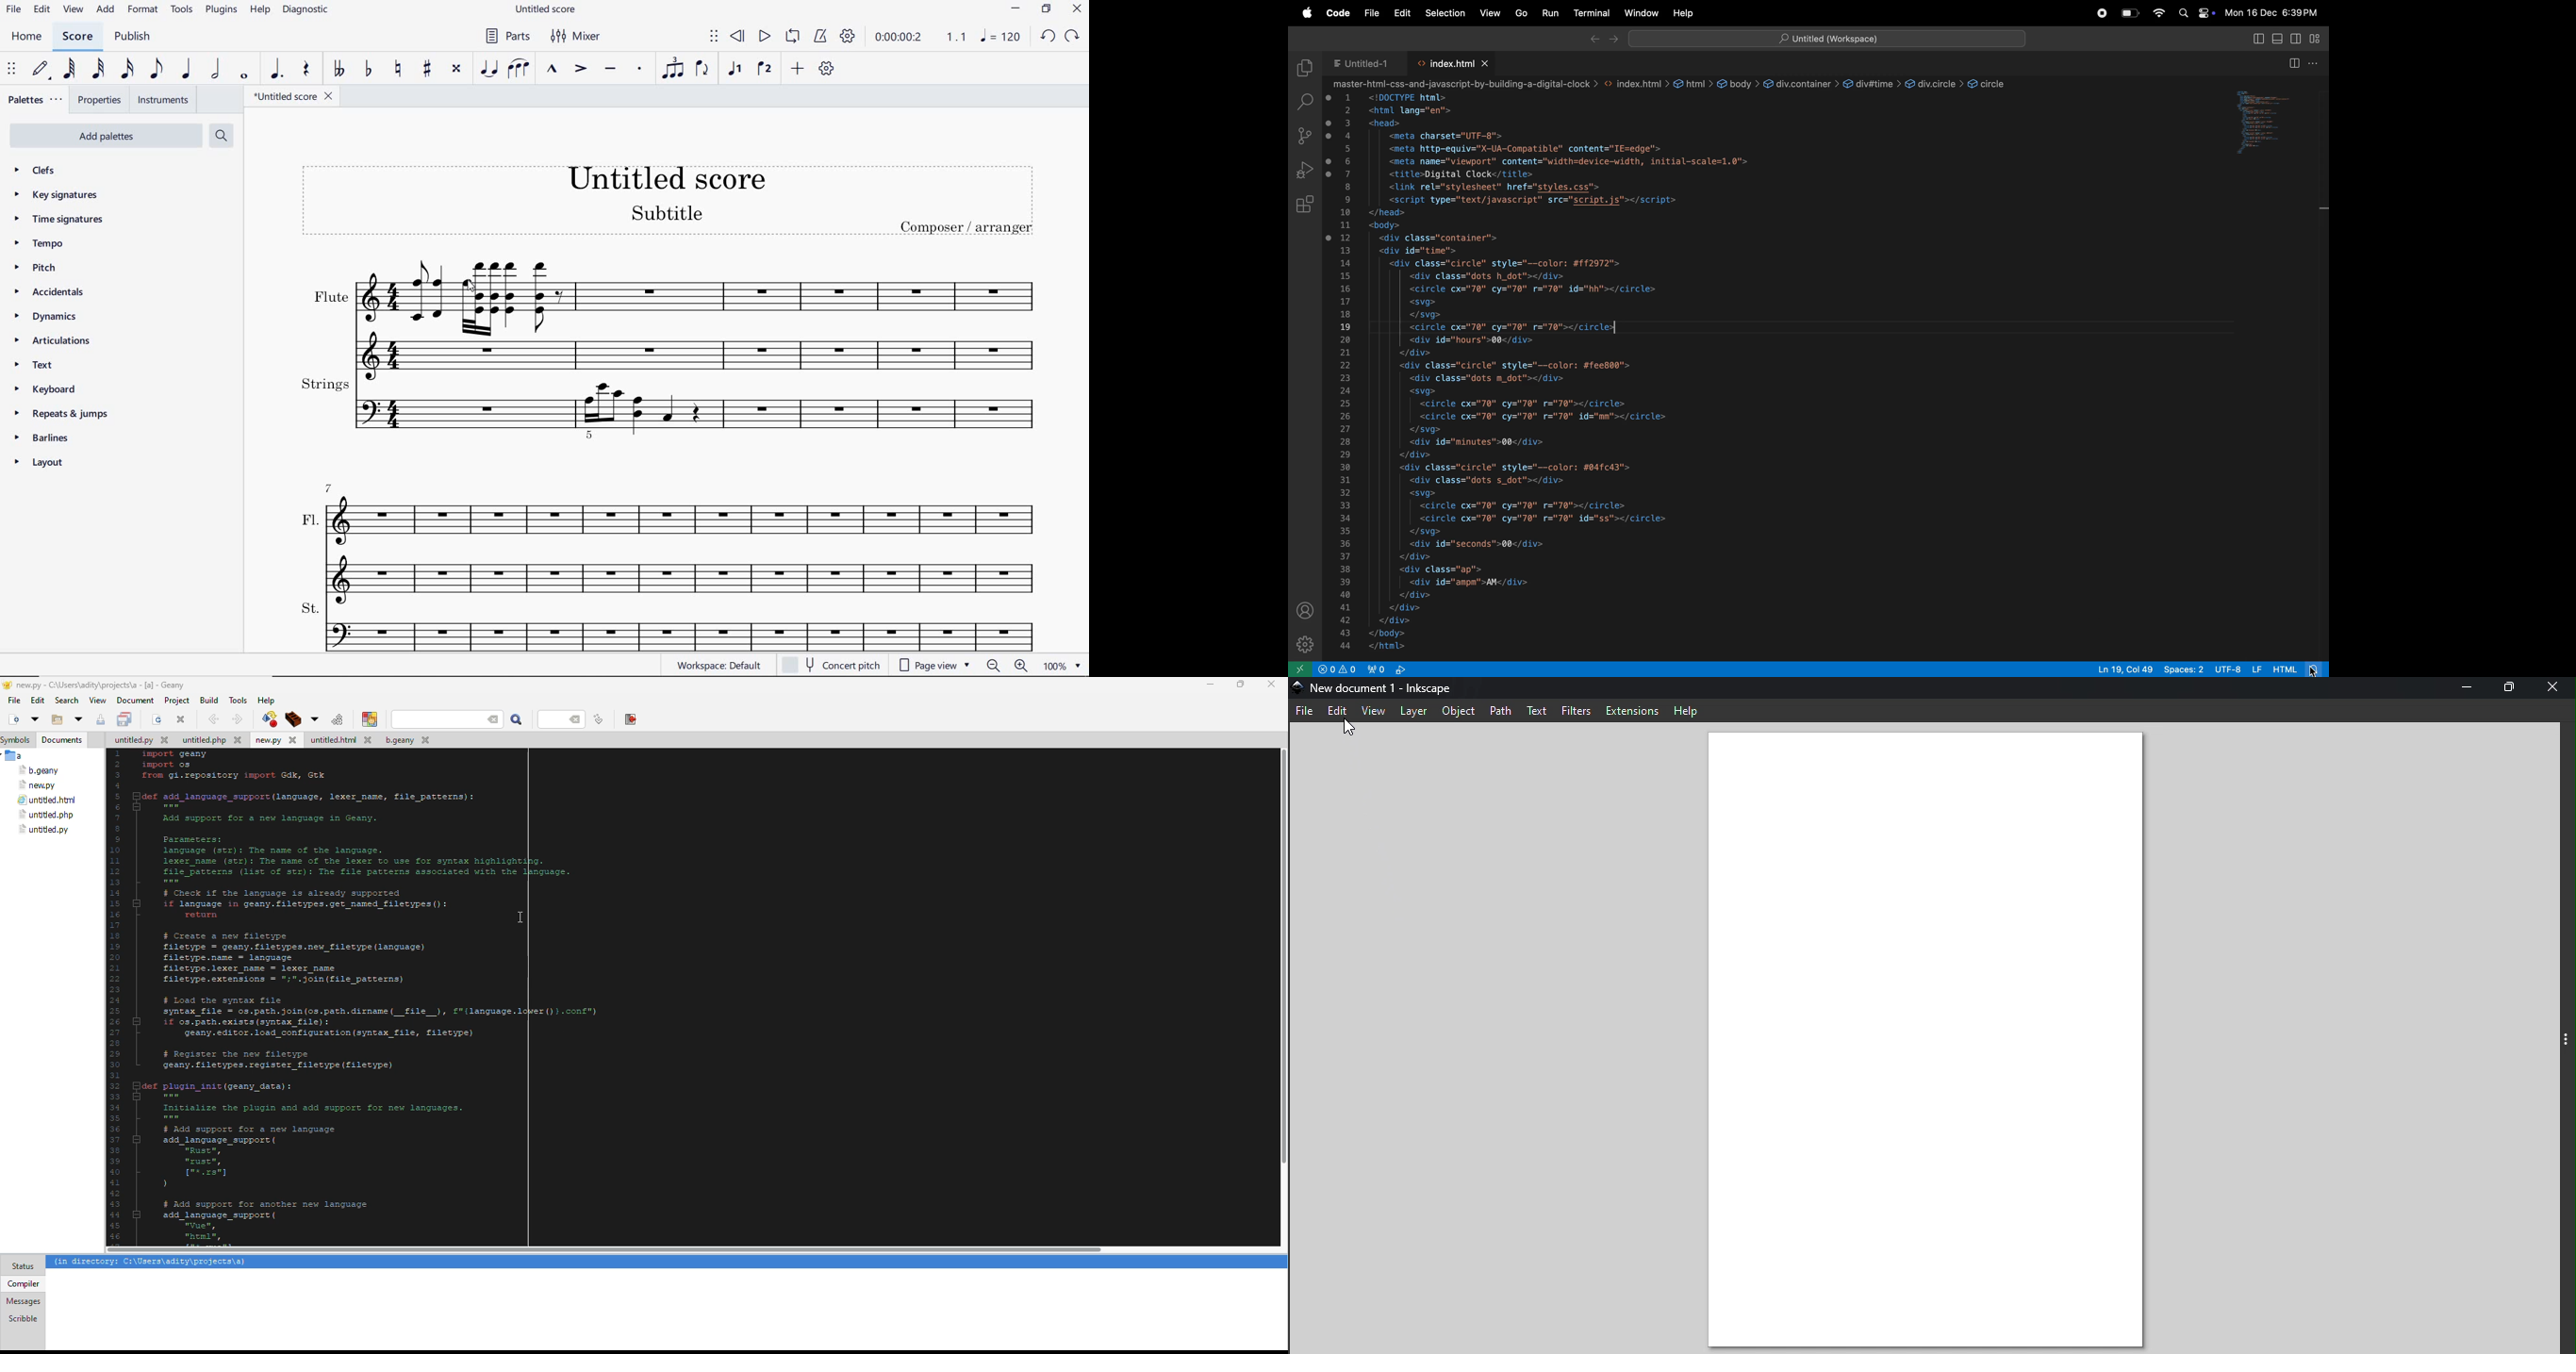 The image size is (2576, 1372). What do you see at coordinates (714, 38) in the screenshot?
I see `SELECT TO MOVE` at bounding box center [714, 38].